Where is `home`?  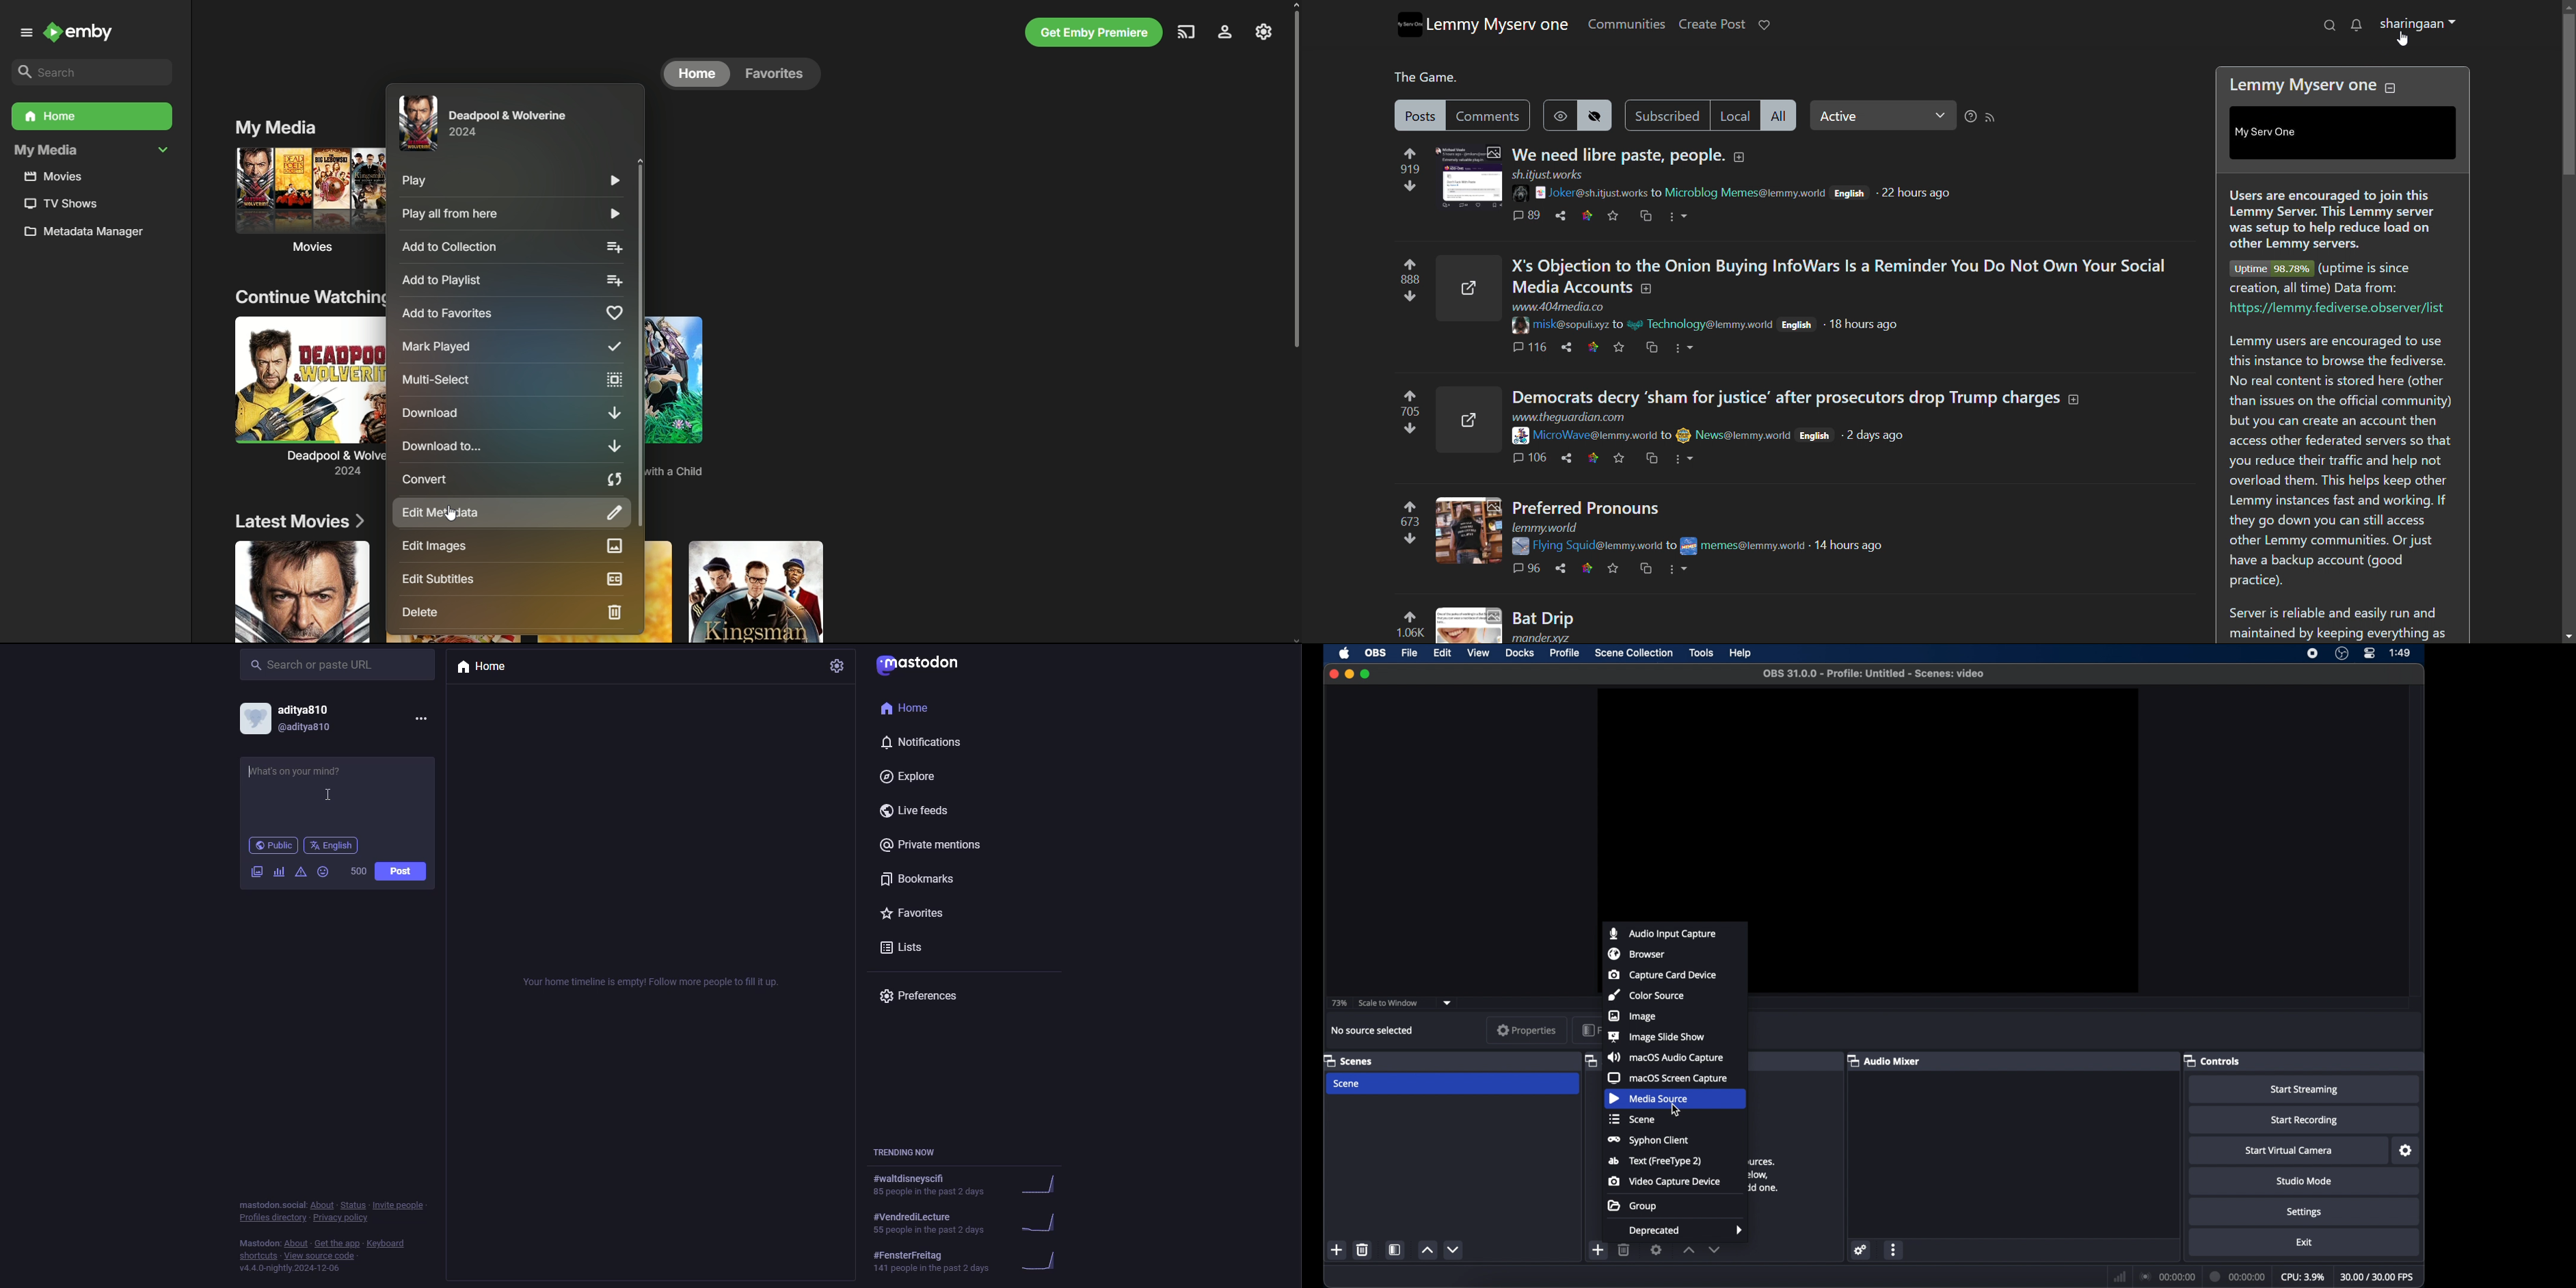
home is located at coordinates (912, 709).